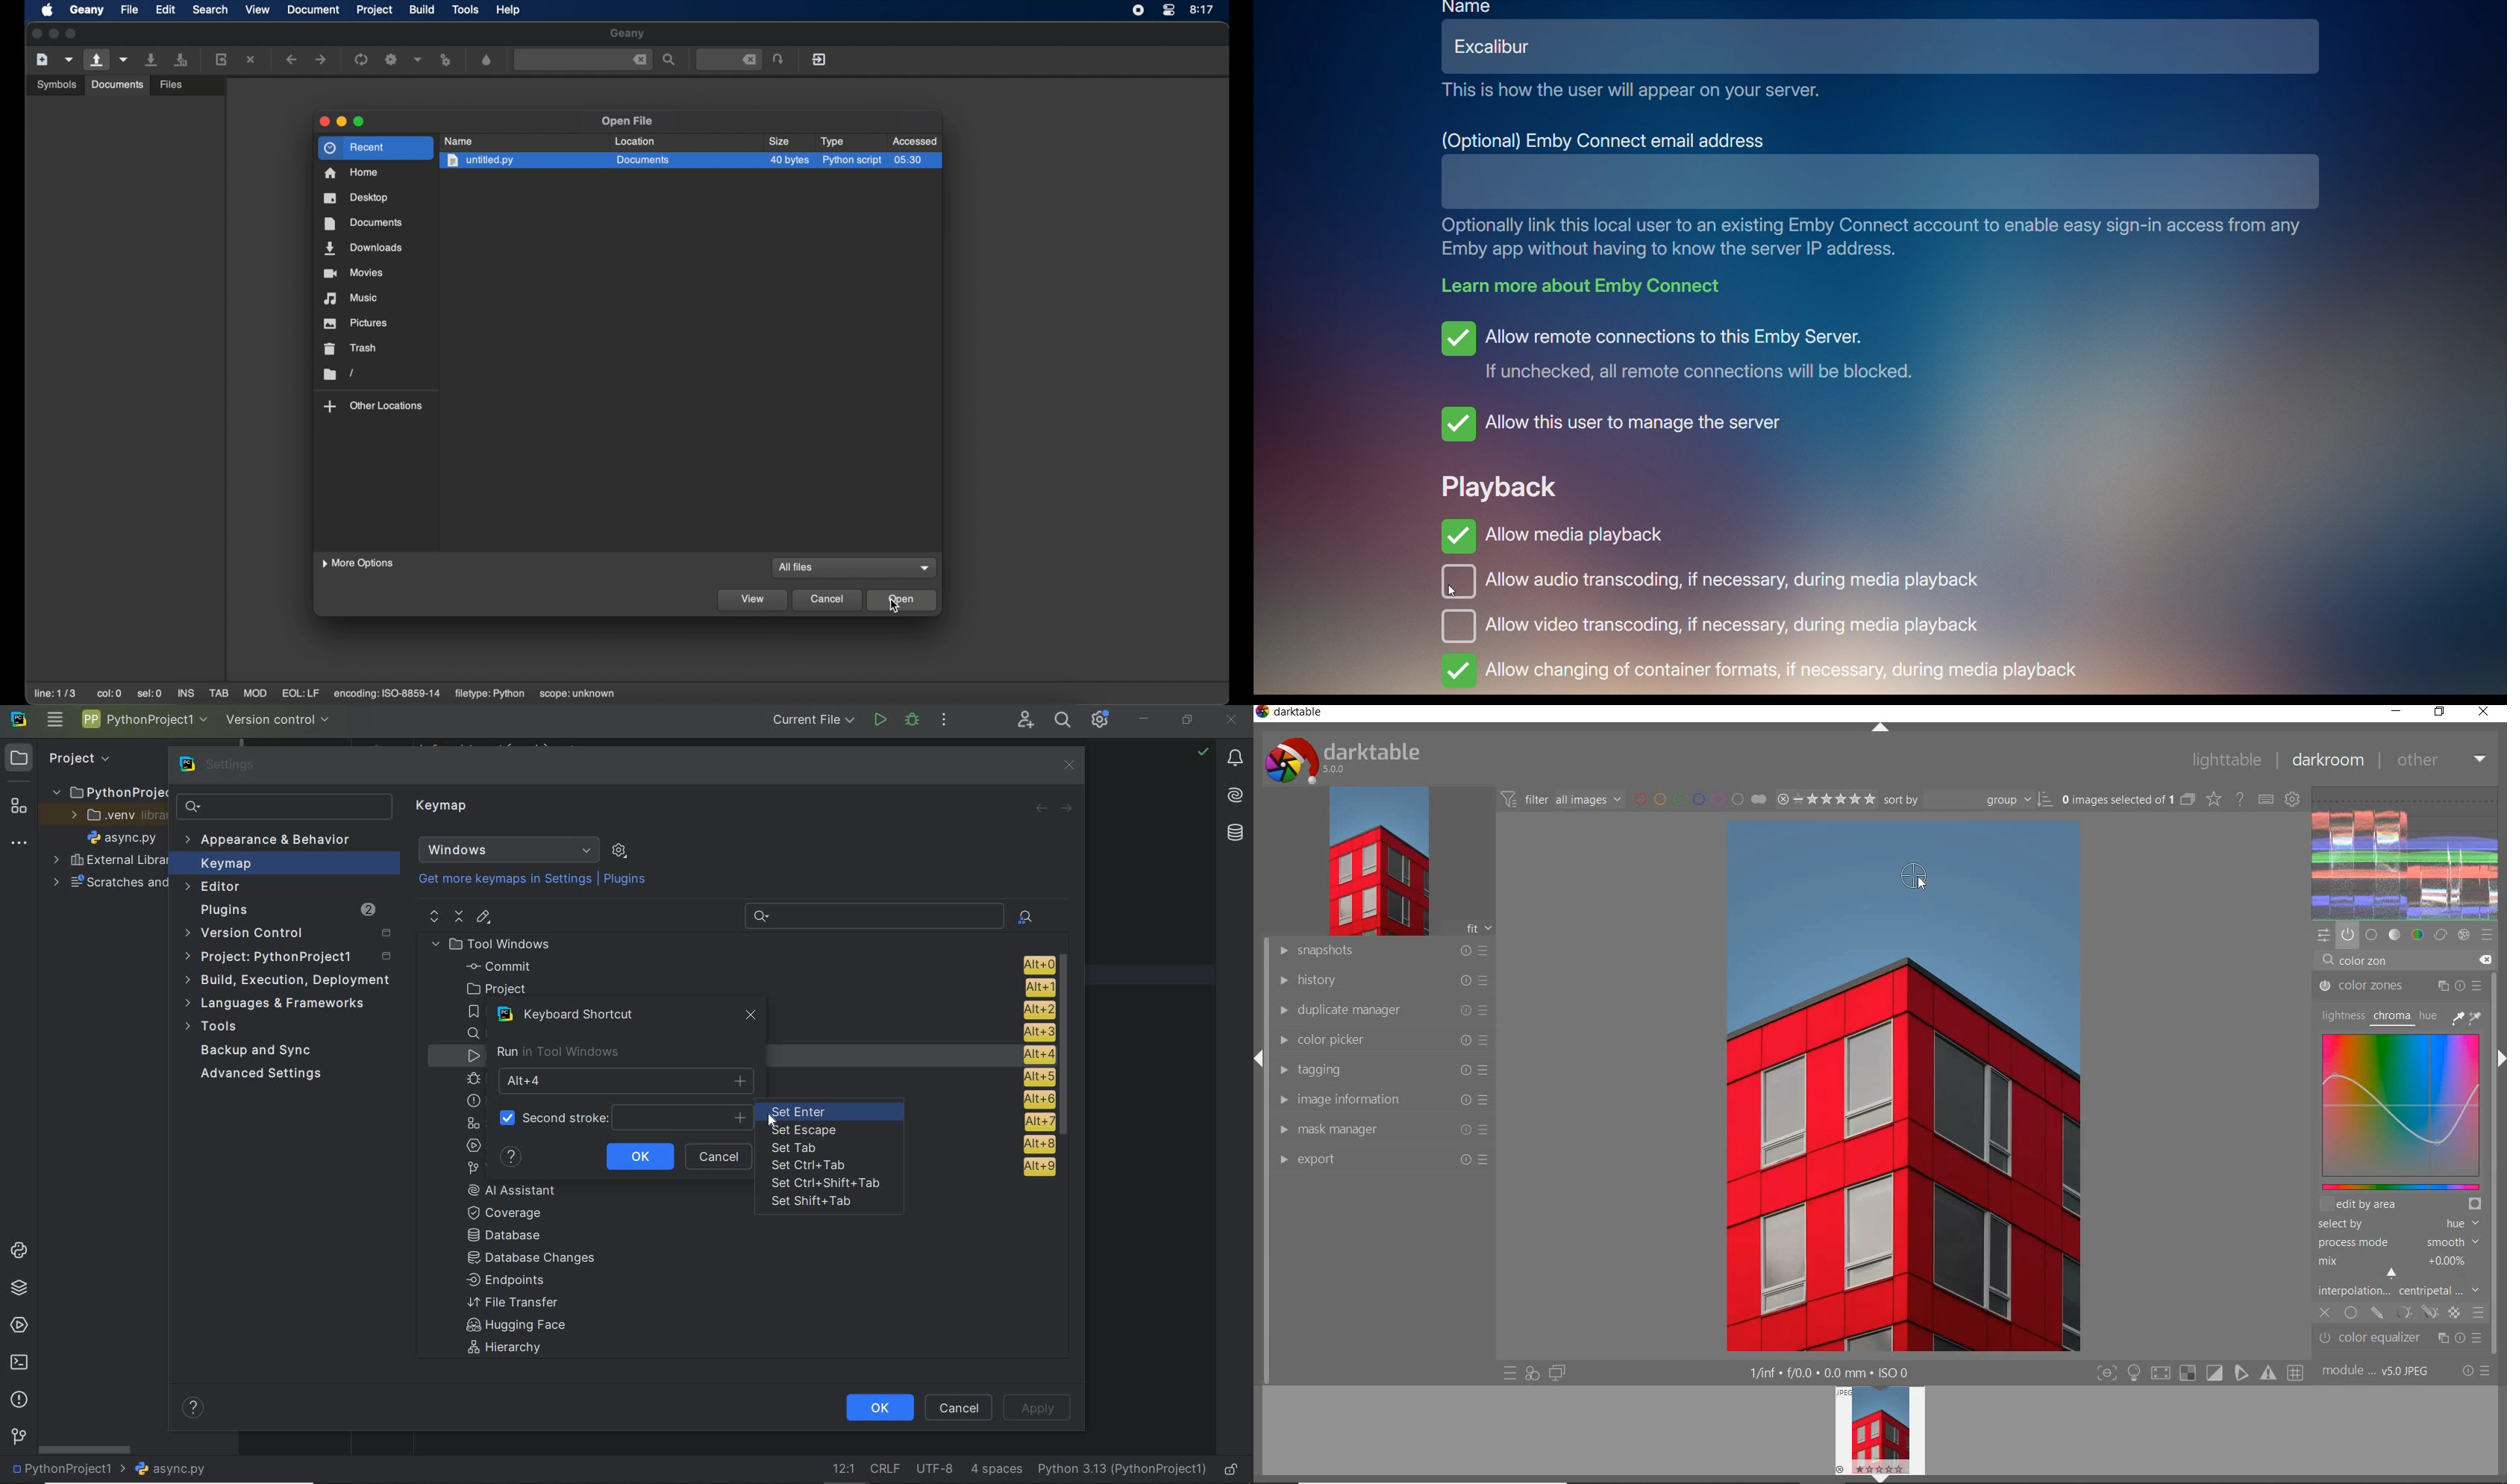 This screenshot has width=2520, height=1484. What do you see at coordinates (19, 1400) in the screenshot?
I see `problems` at bounding box center [19, 1400].